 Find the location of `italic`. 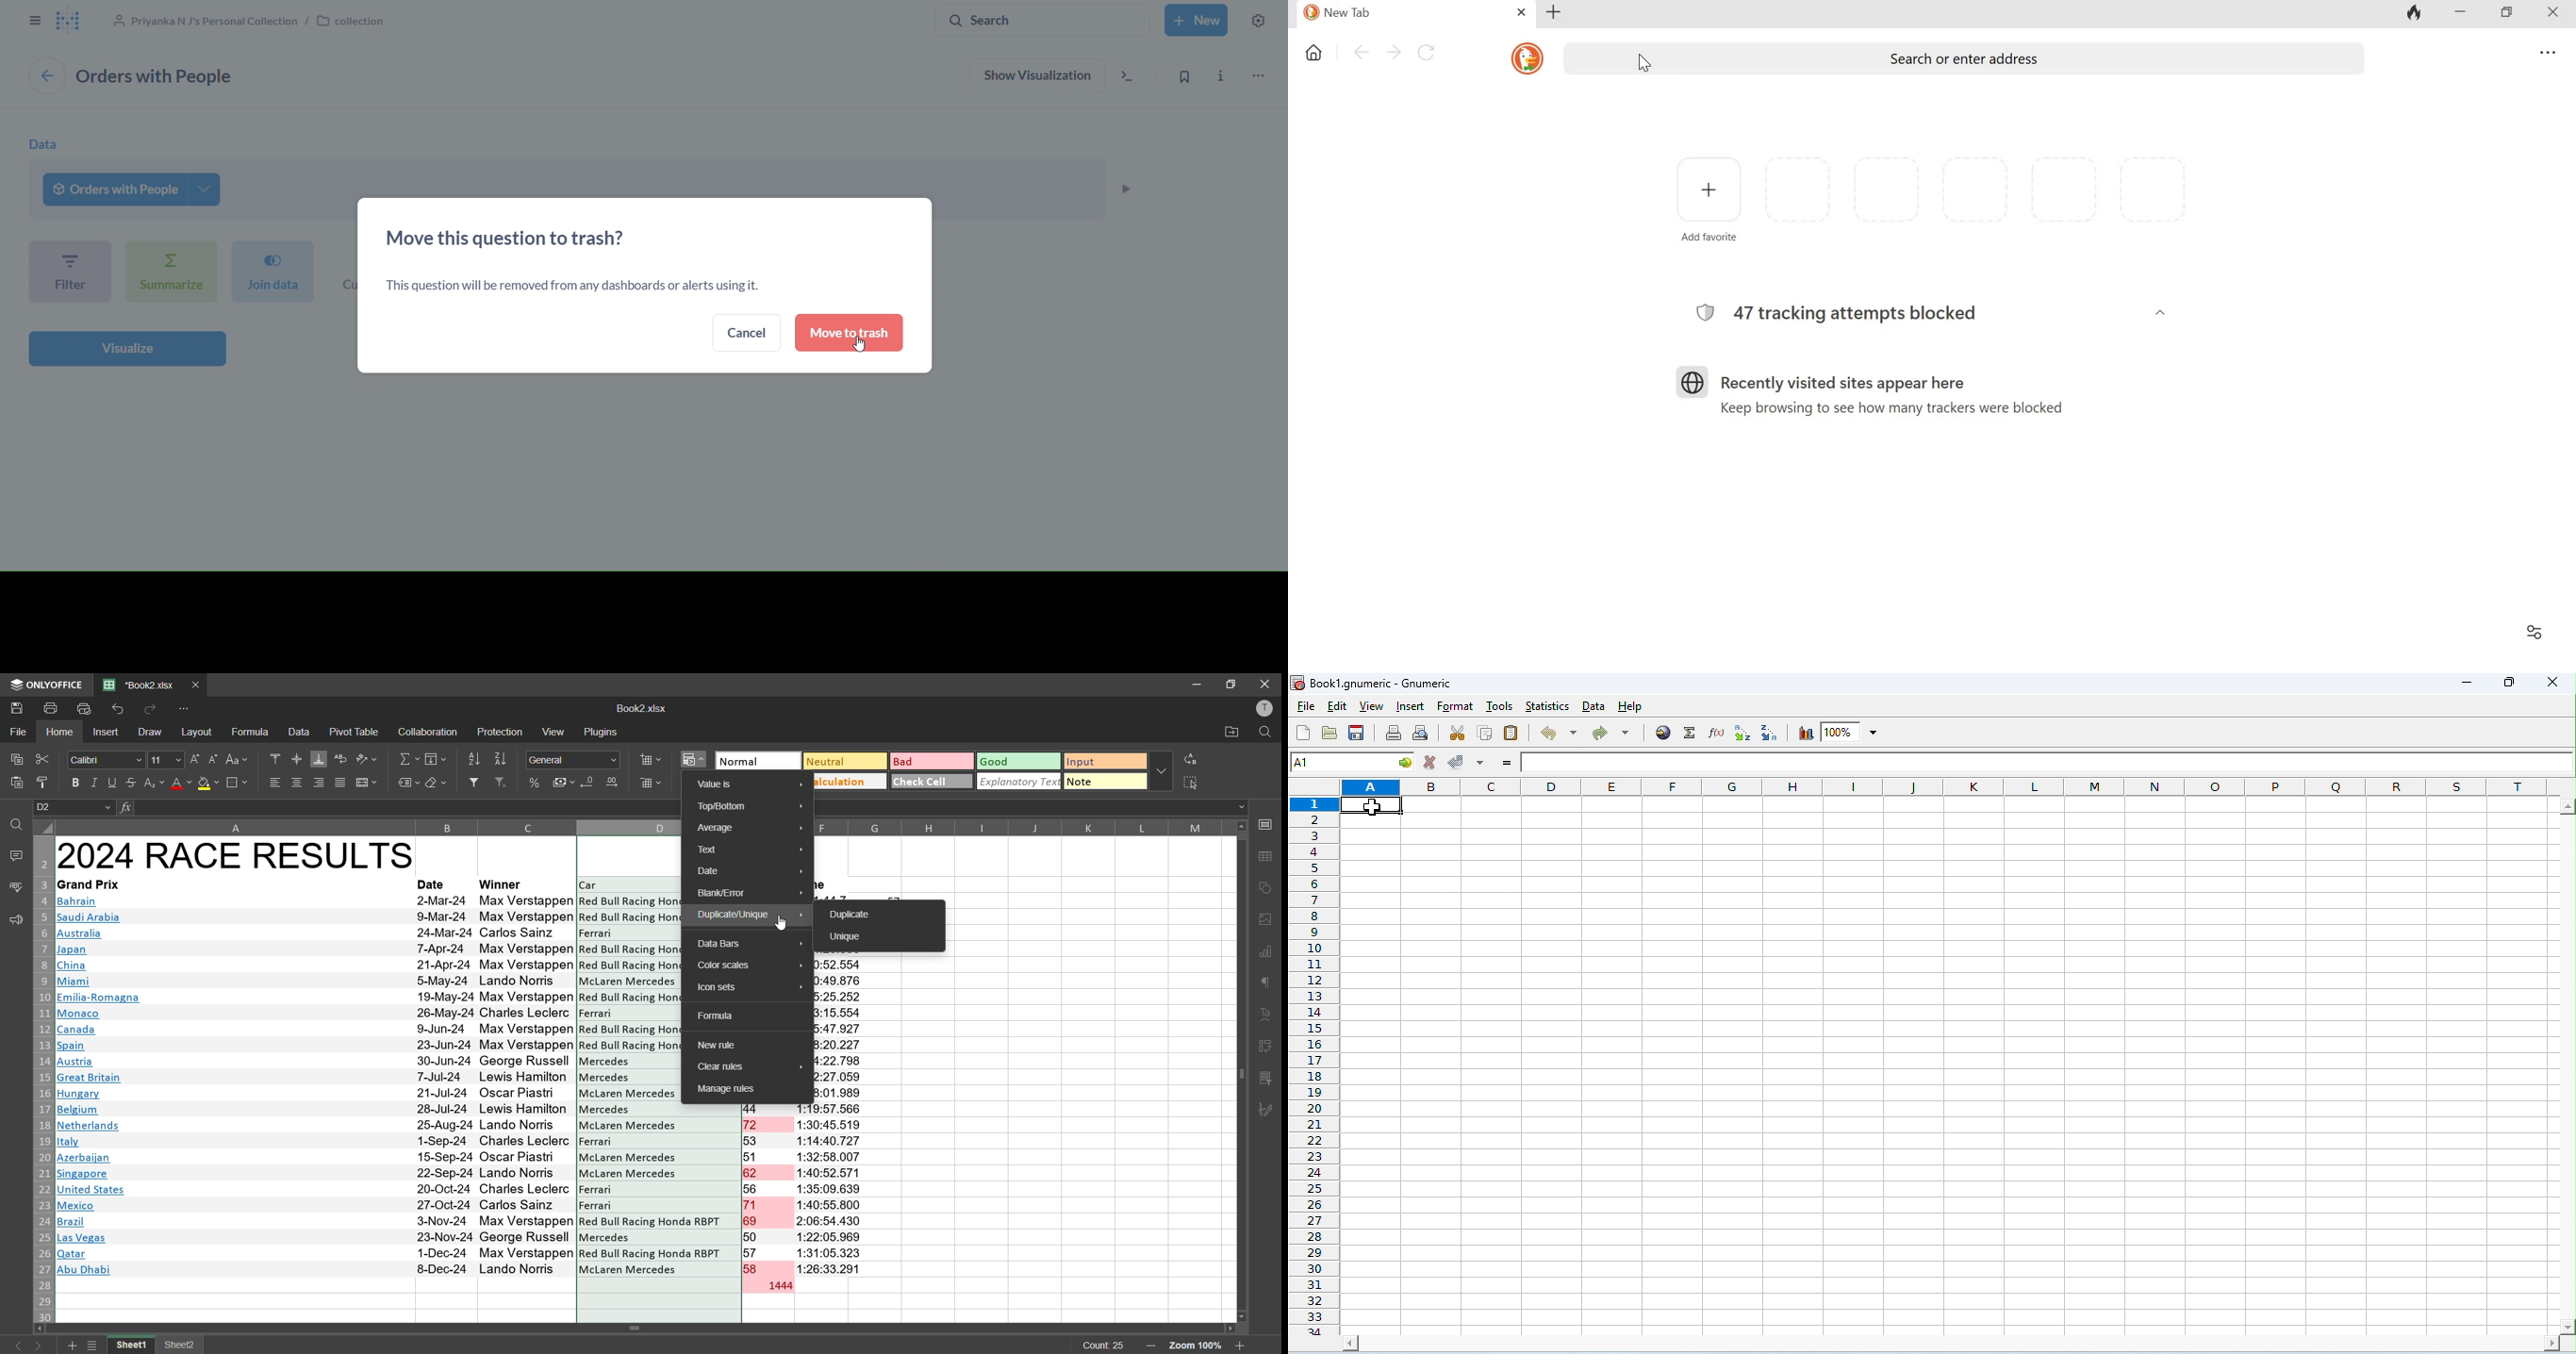

italic is located at coordinates (95, 783).